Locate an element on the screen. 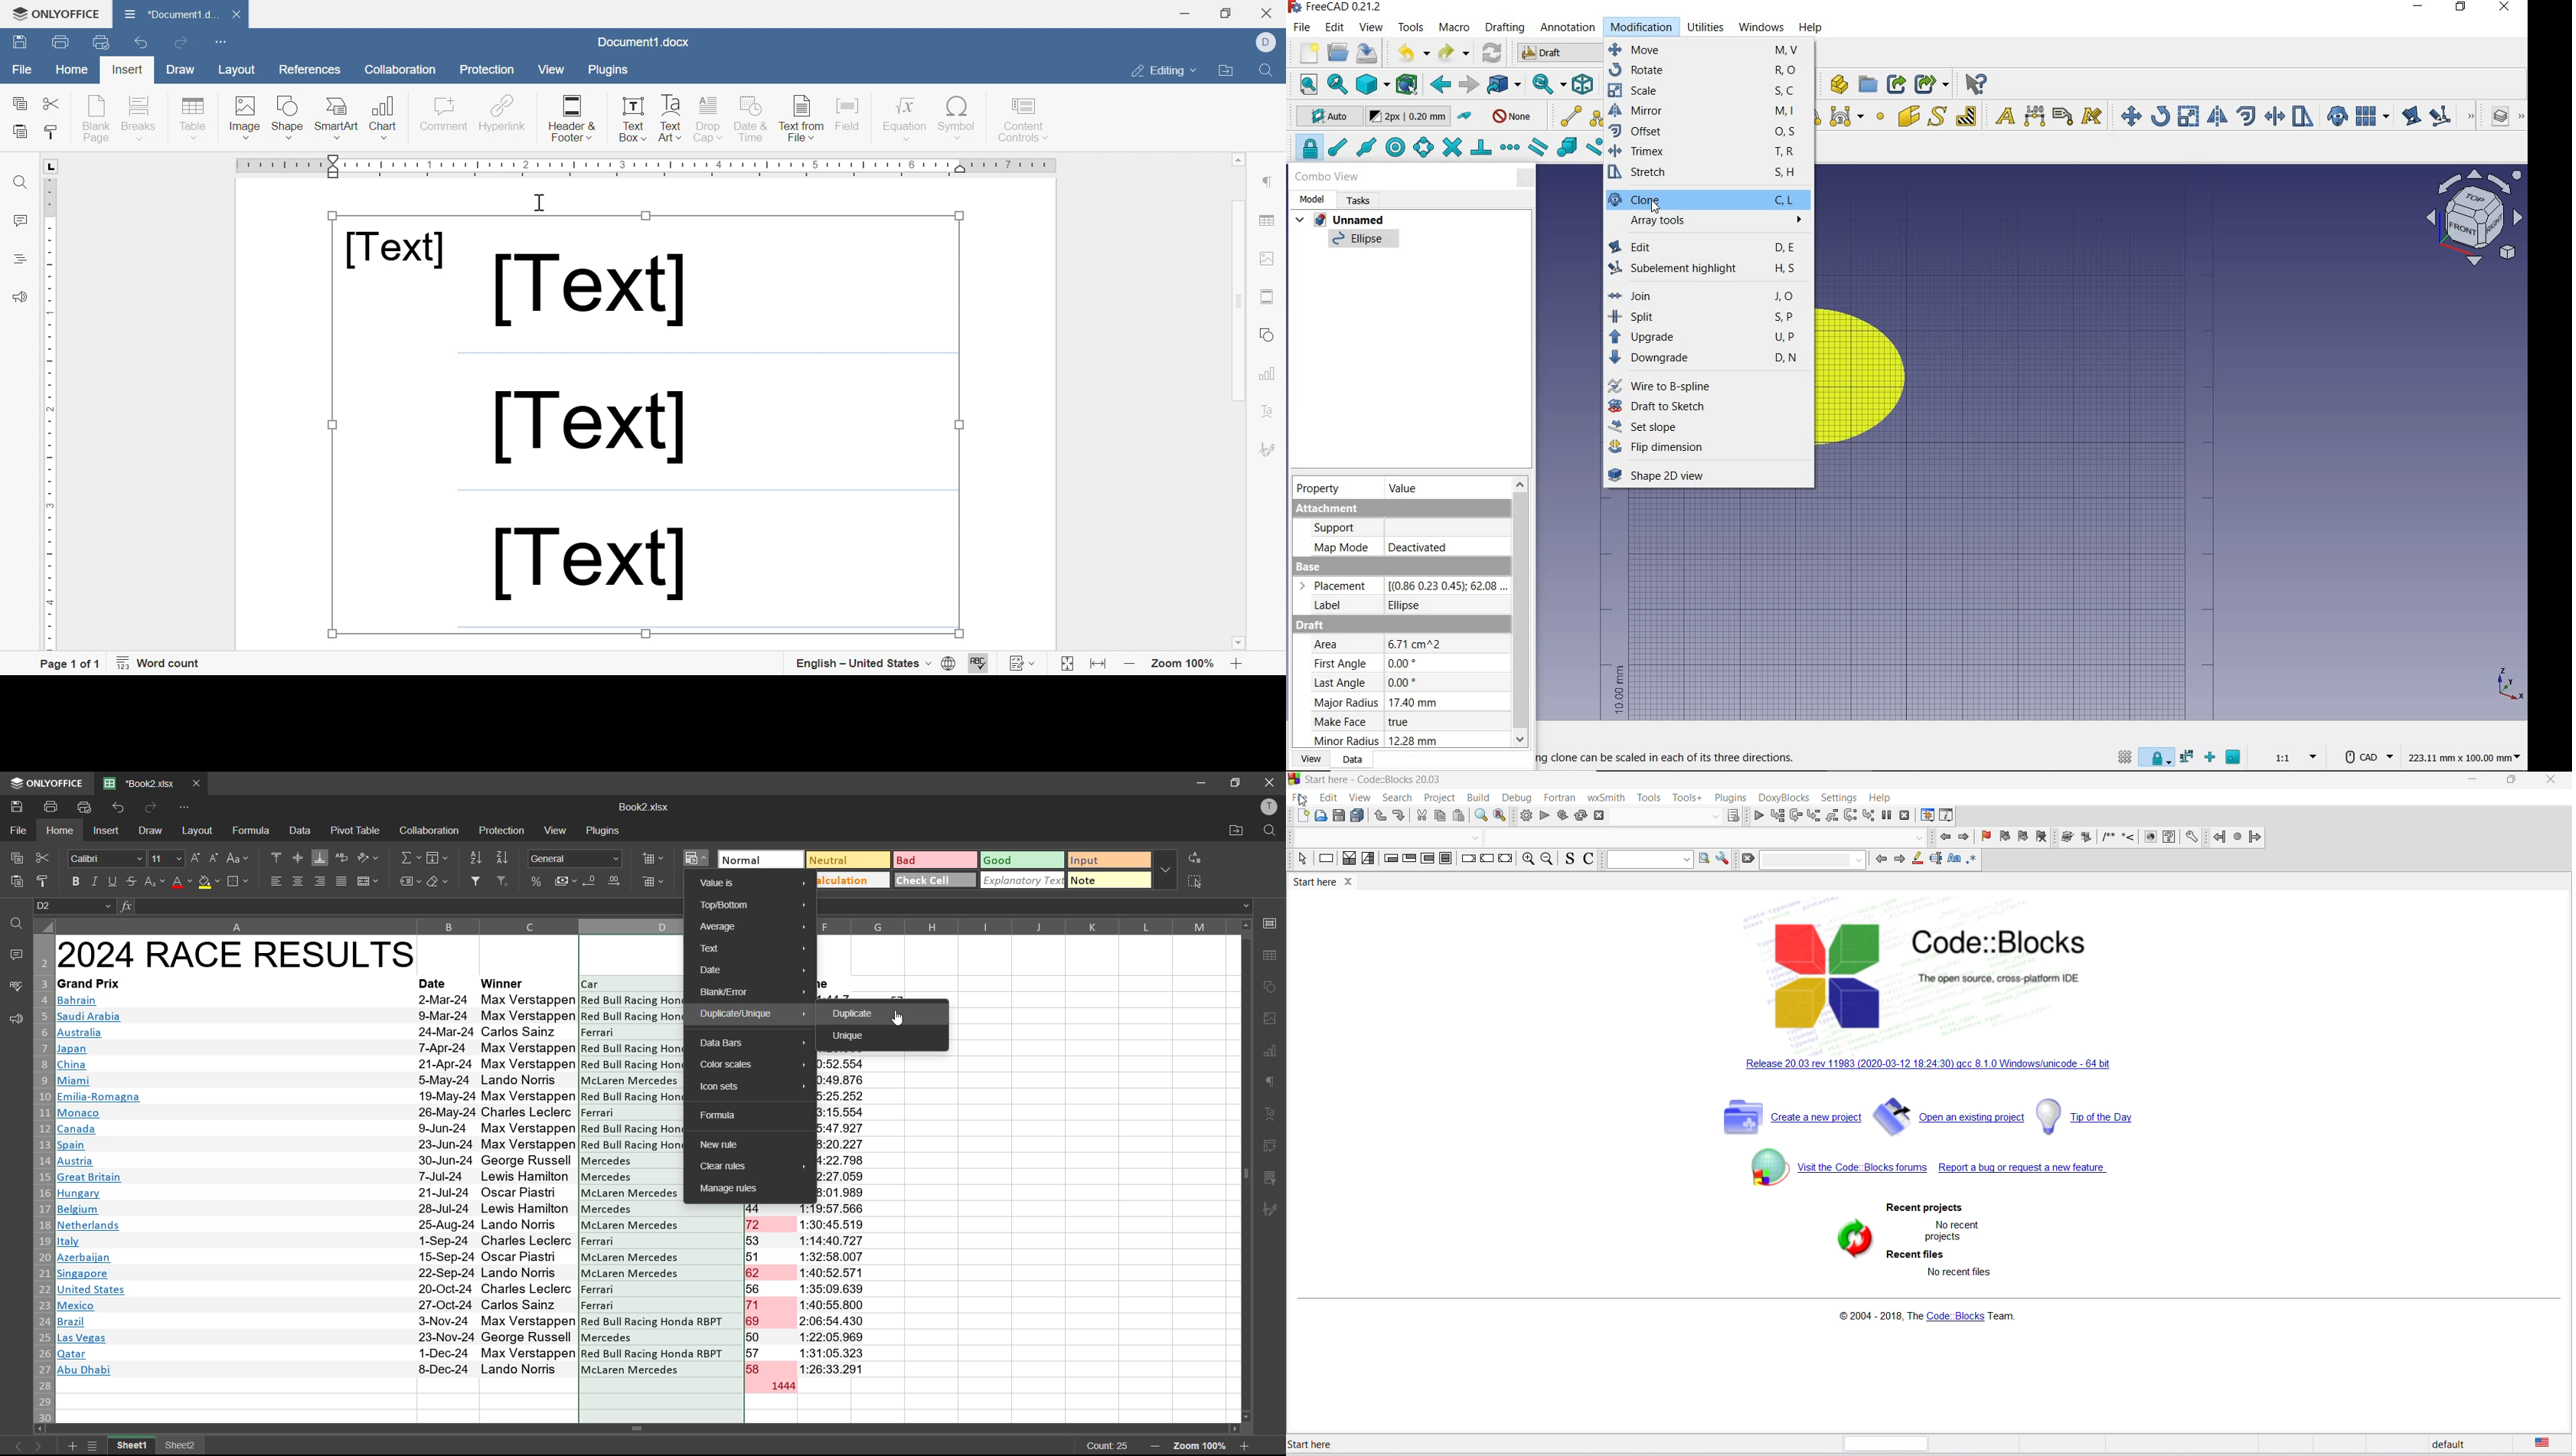 This screenshot has height=1456, width=2576. no recent files is located at coordinates (1964, 1276).